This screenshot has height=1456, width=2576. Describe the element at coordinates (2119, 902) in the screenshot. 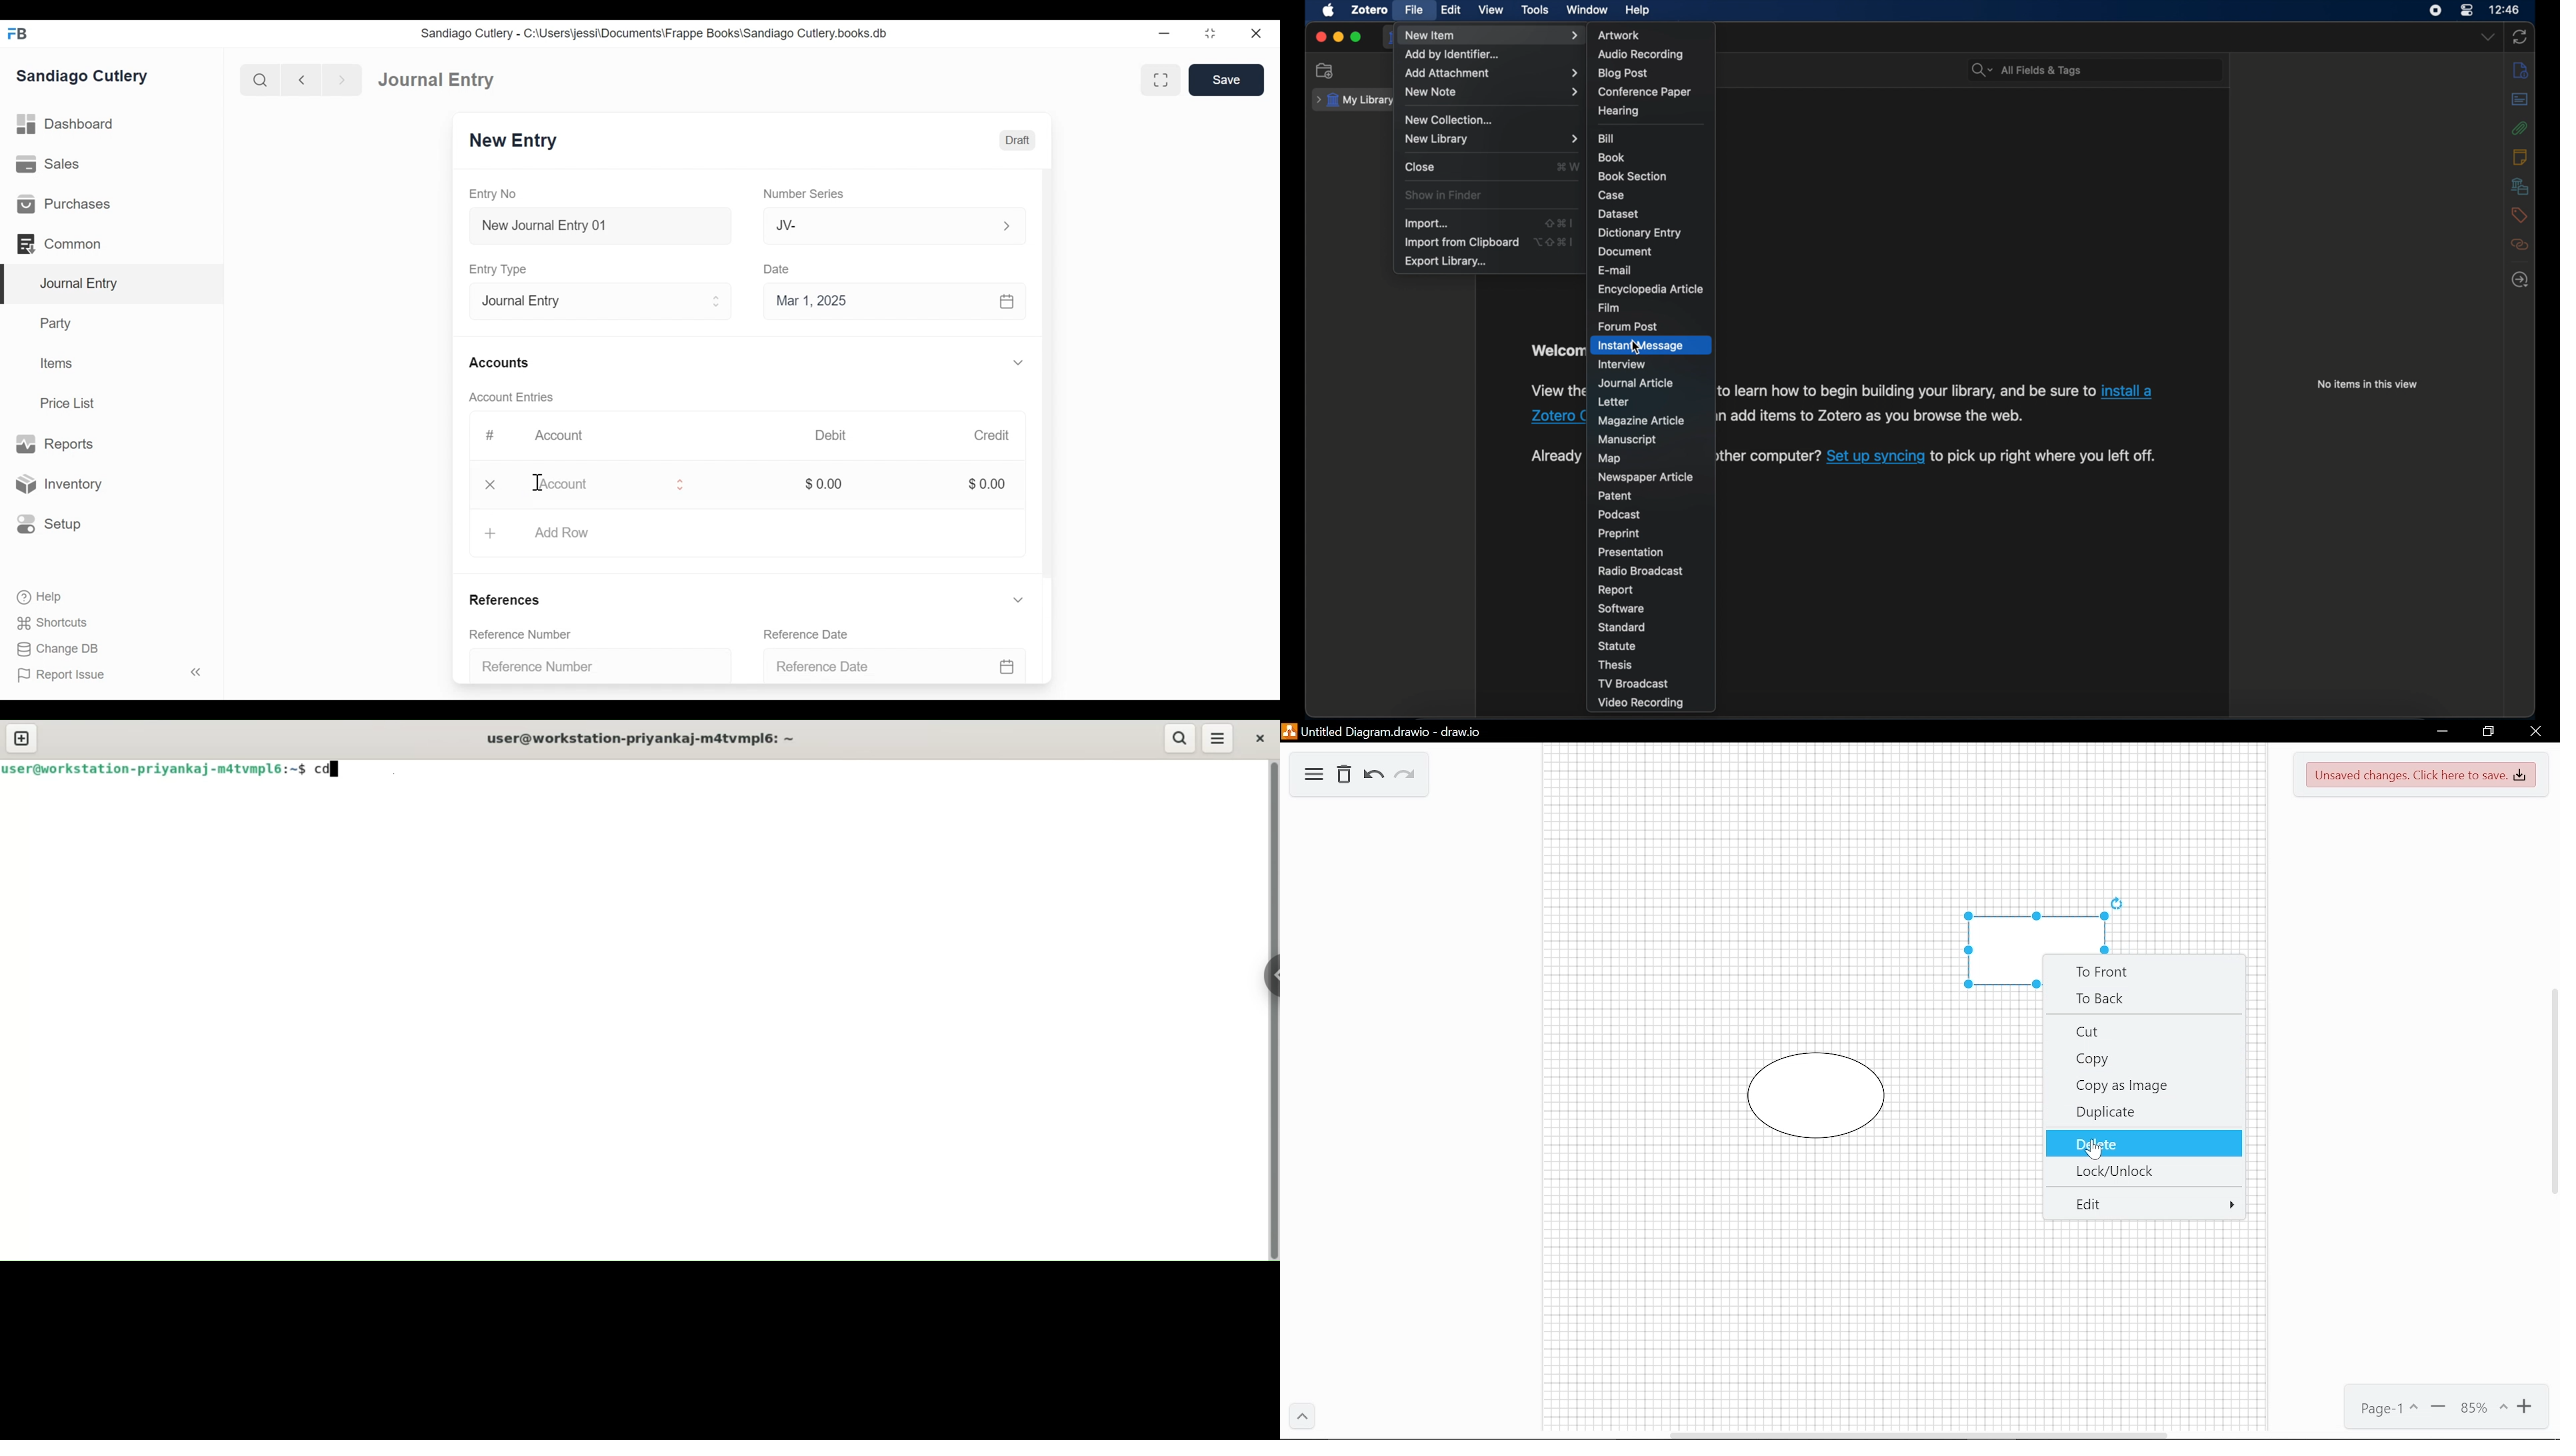

I see `Rotate` at that location.